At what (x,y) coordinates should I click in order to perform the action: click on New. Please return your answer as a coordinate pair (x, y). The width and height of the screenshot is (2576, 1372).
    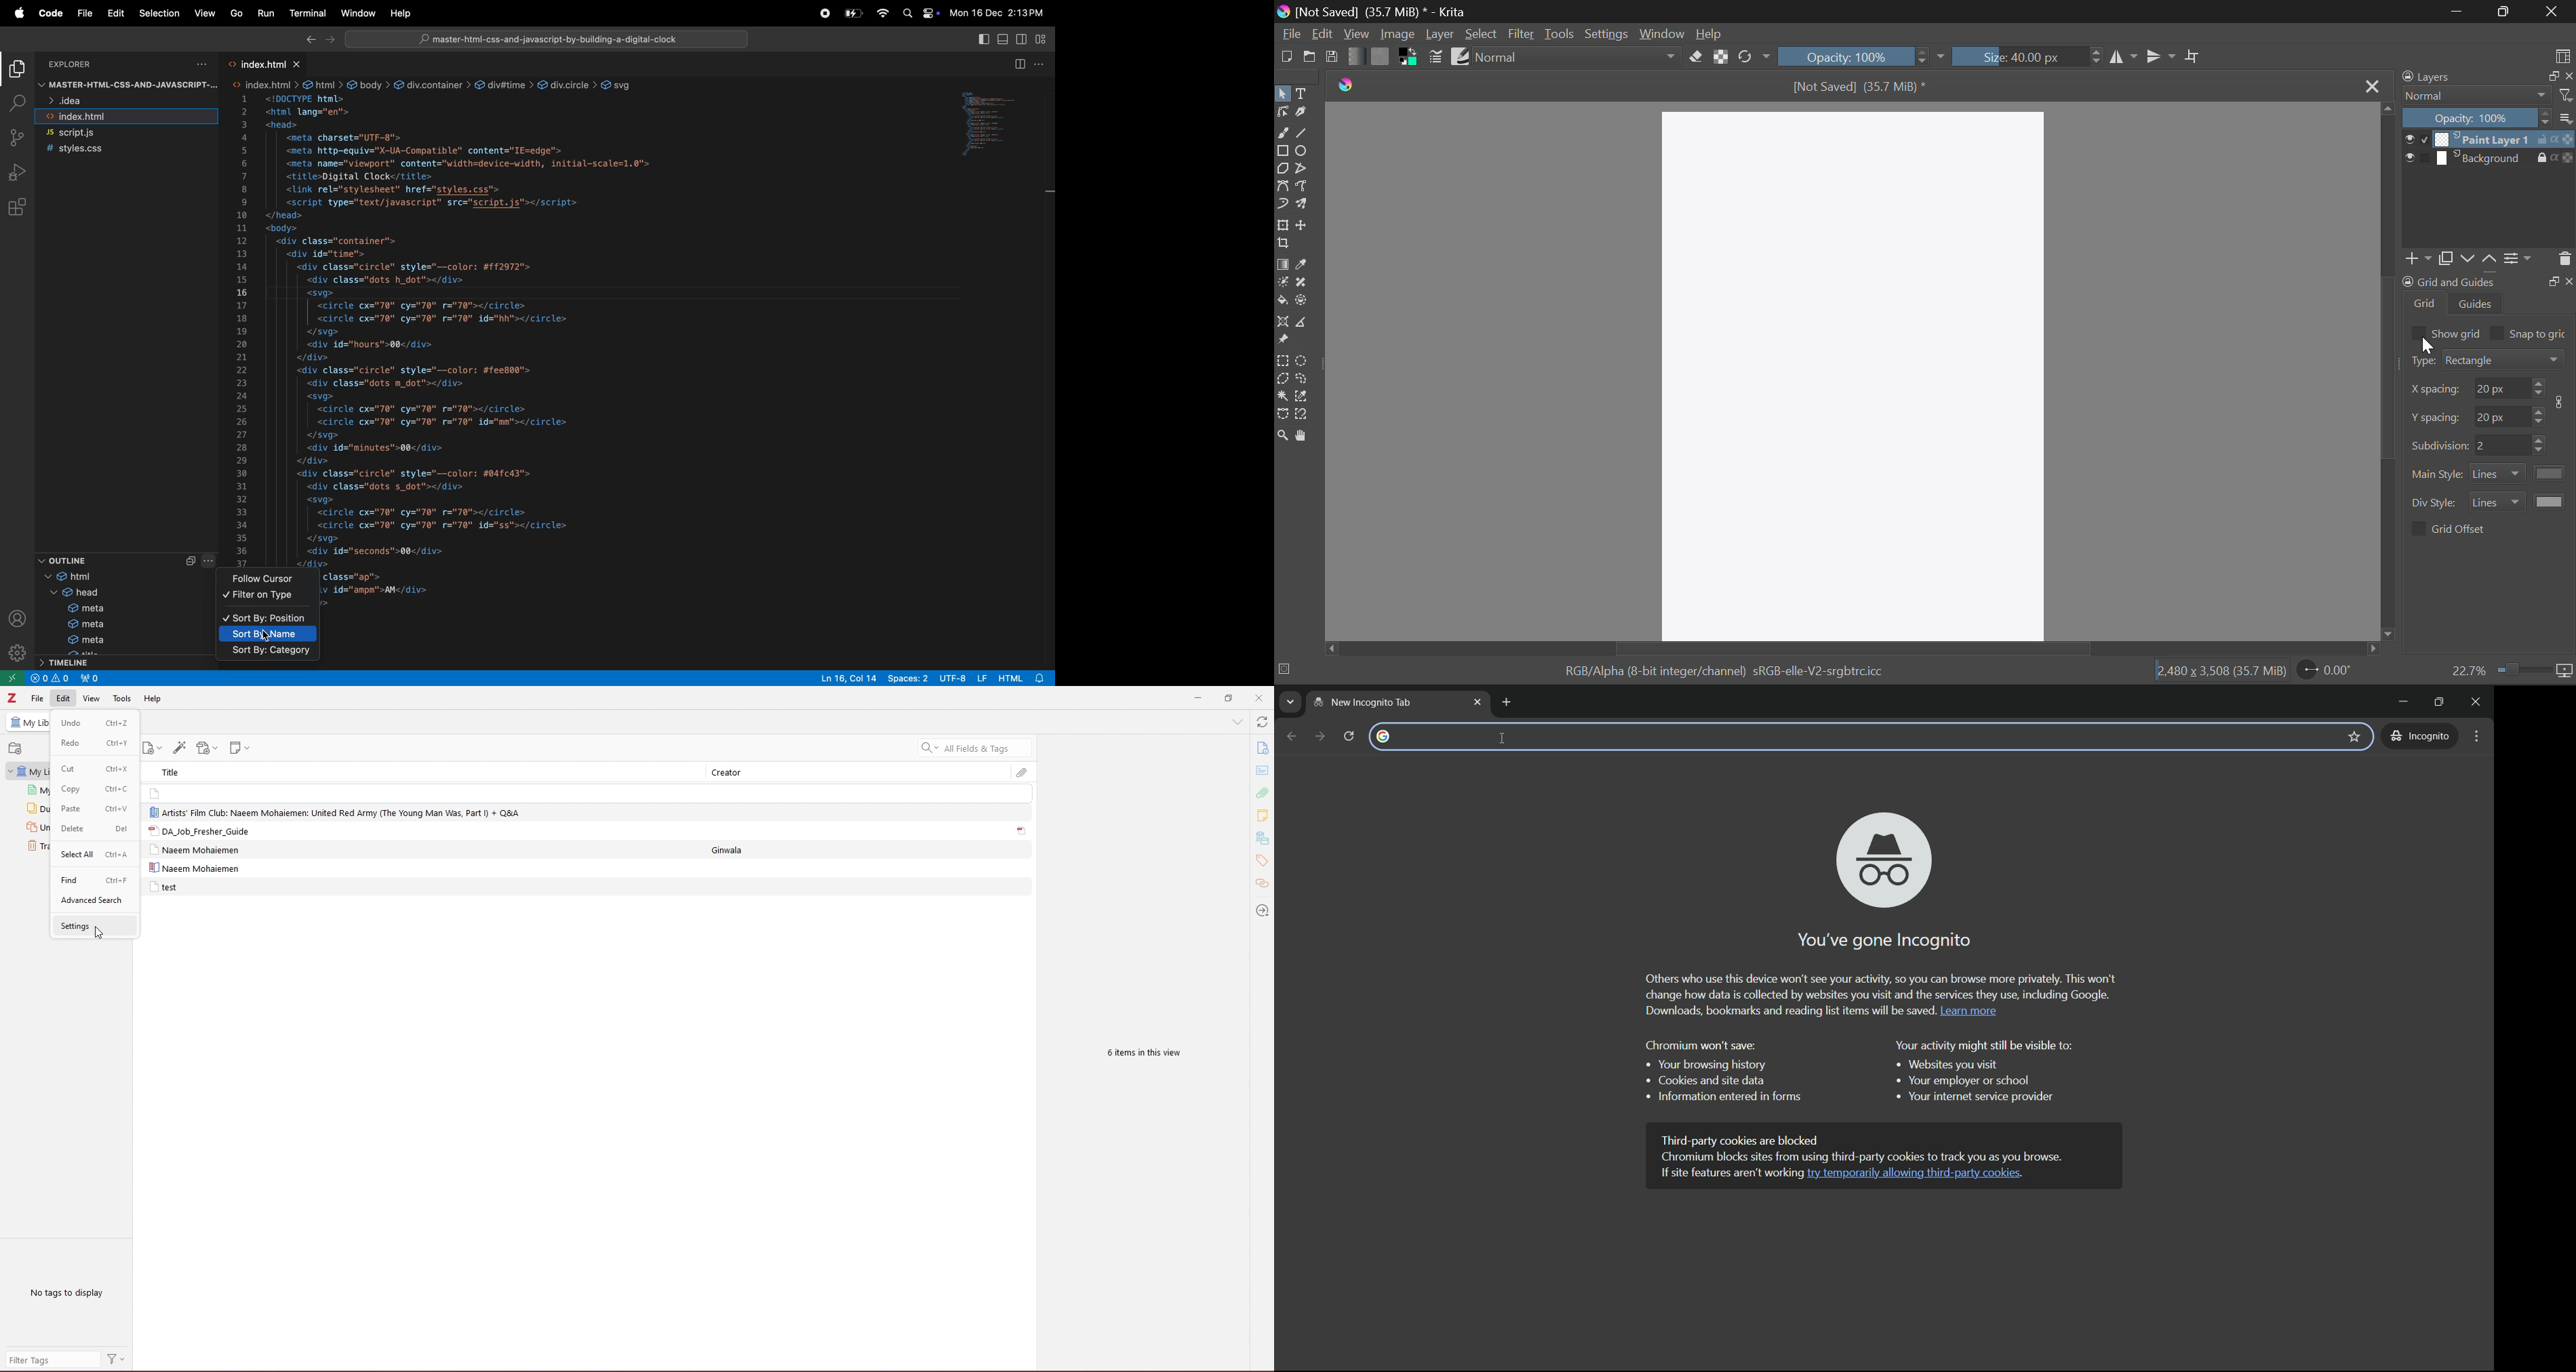
    Looking at the image, I should click on (1286, 56).